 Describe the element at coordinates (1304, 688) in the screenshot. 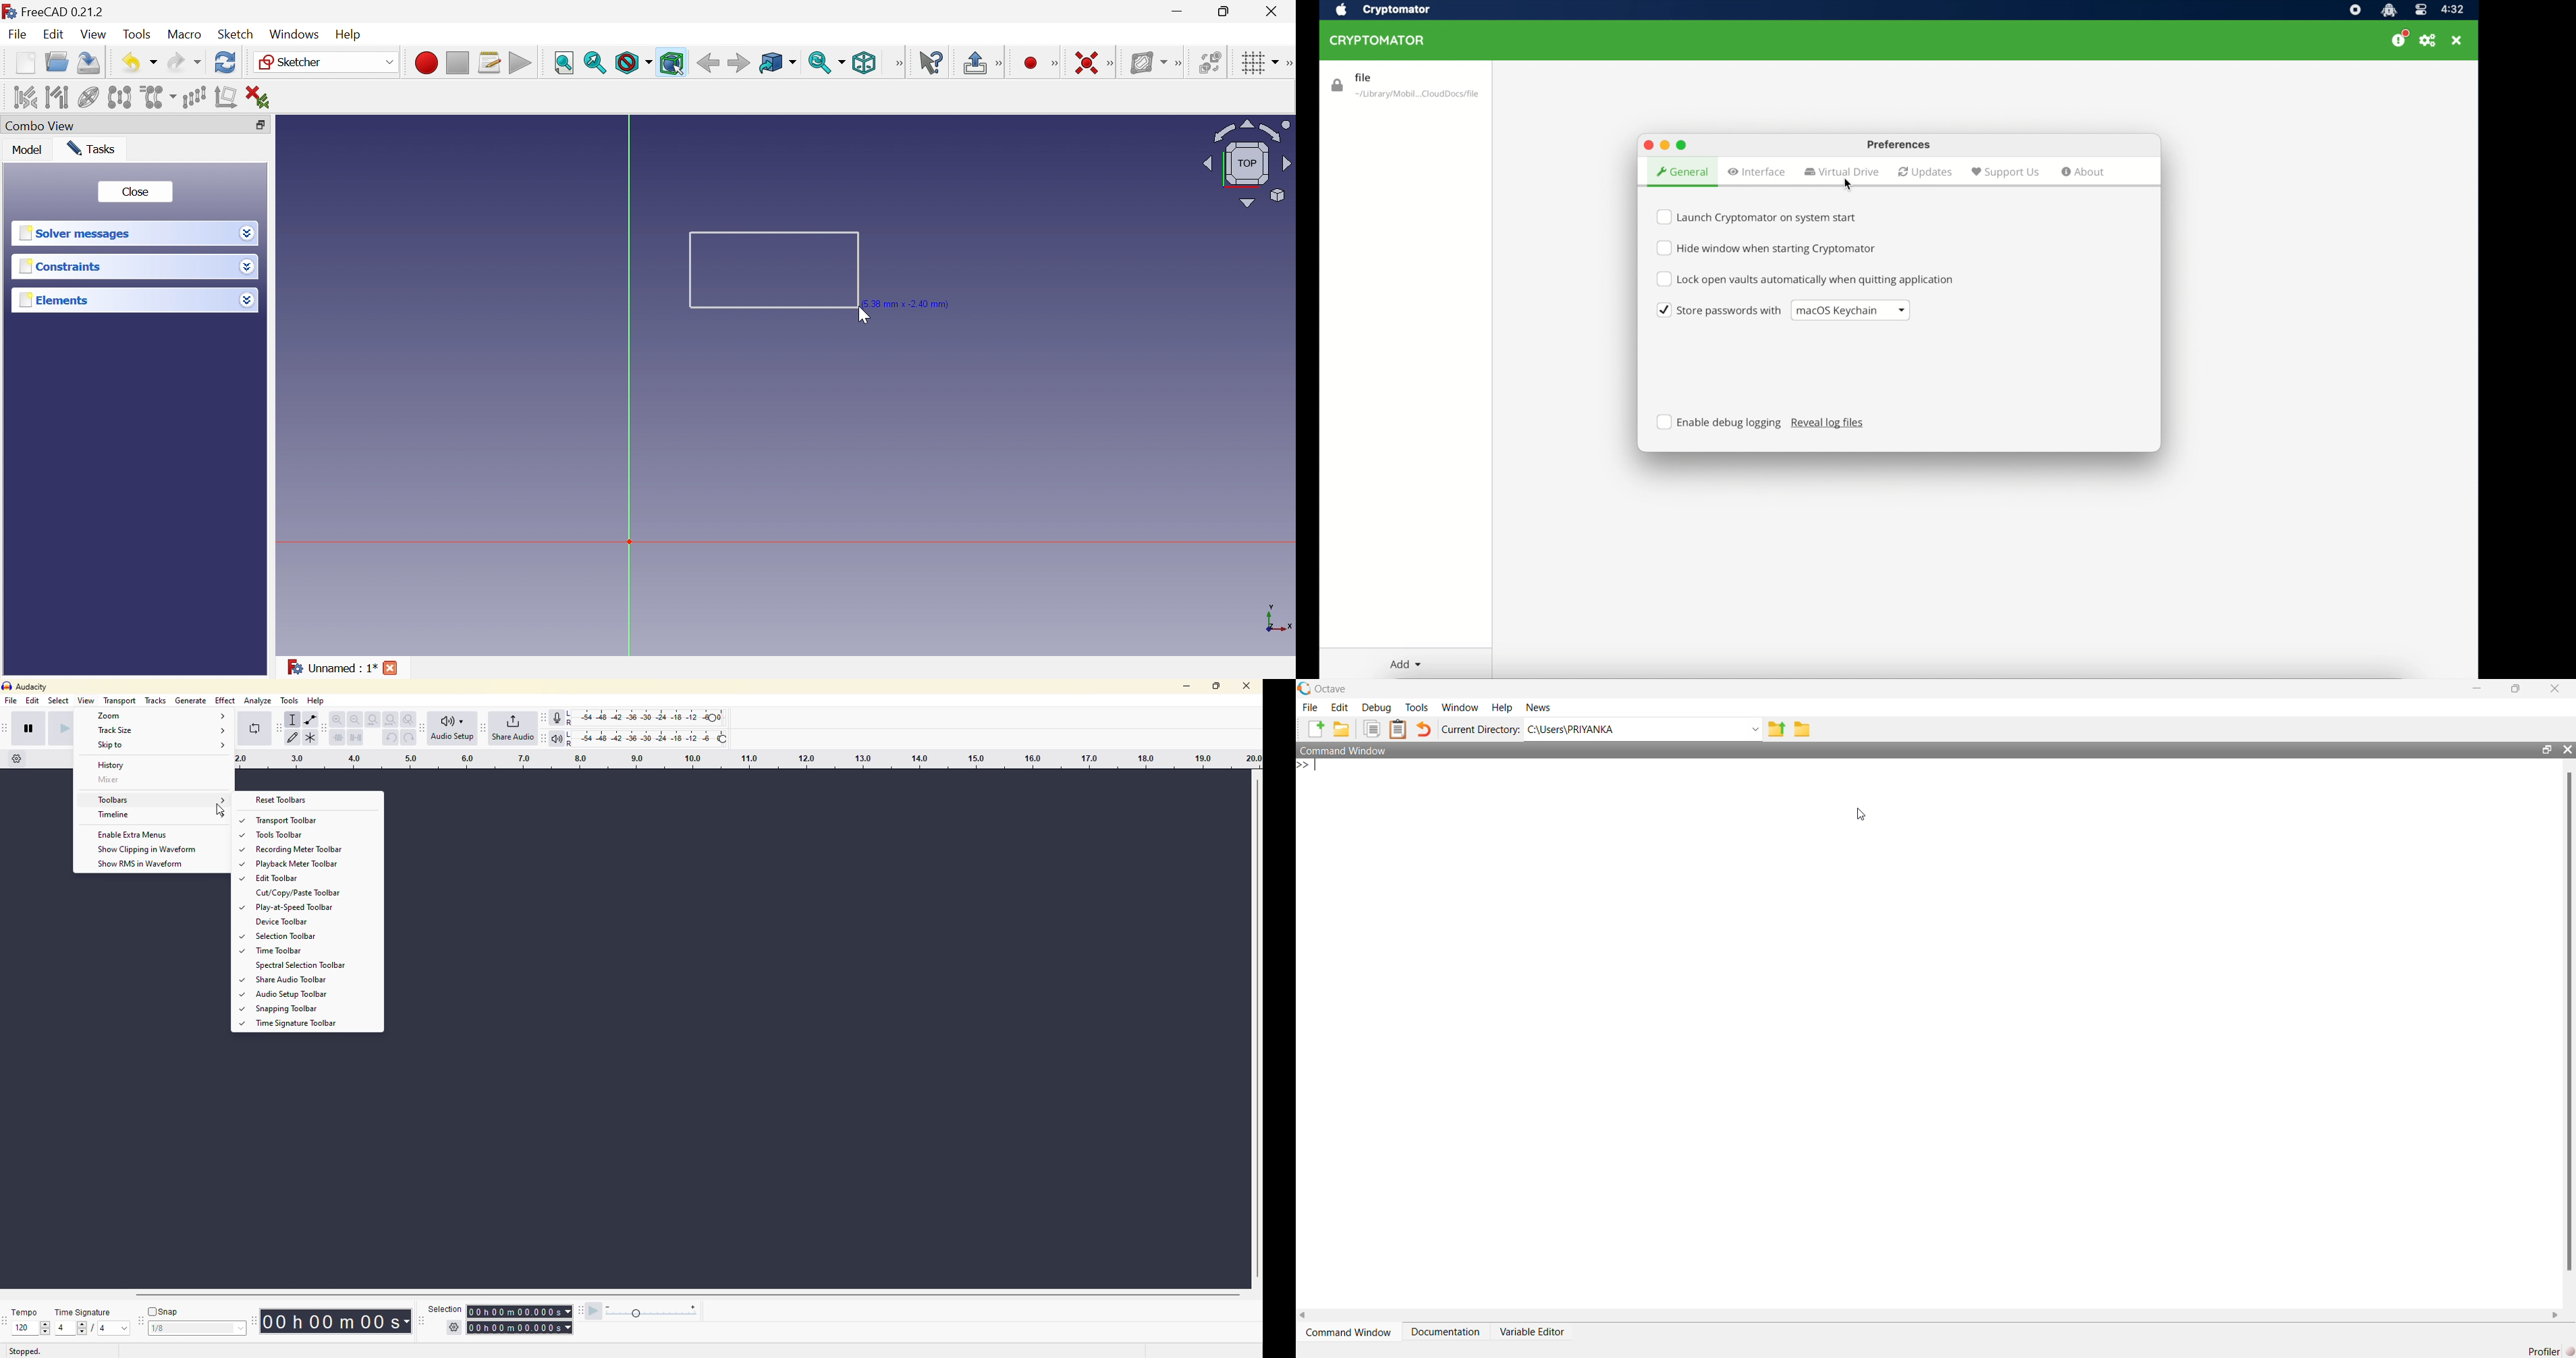

I see `logo` at that location.